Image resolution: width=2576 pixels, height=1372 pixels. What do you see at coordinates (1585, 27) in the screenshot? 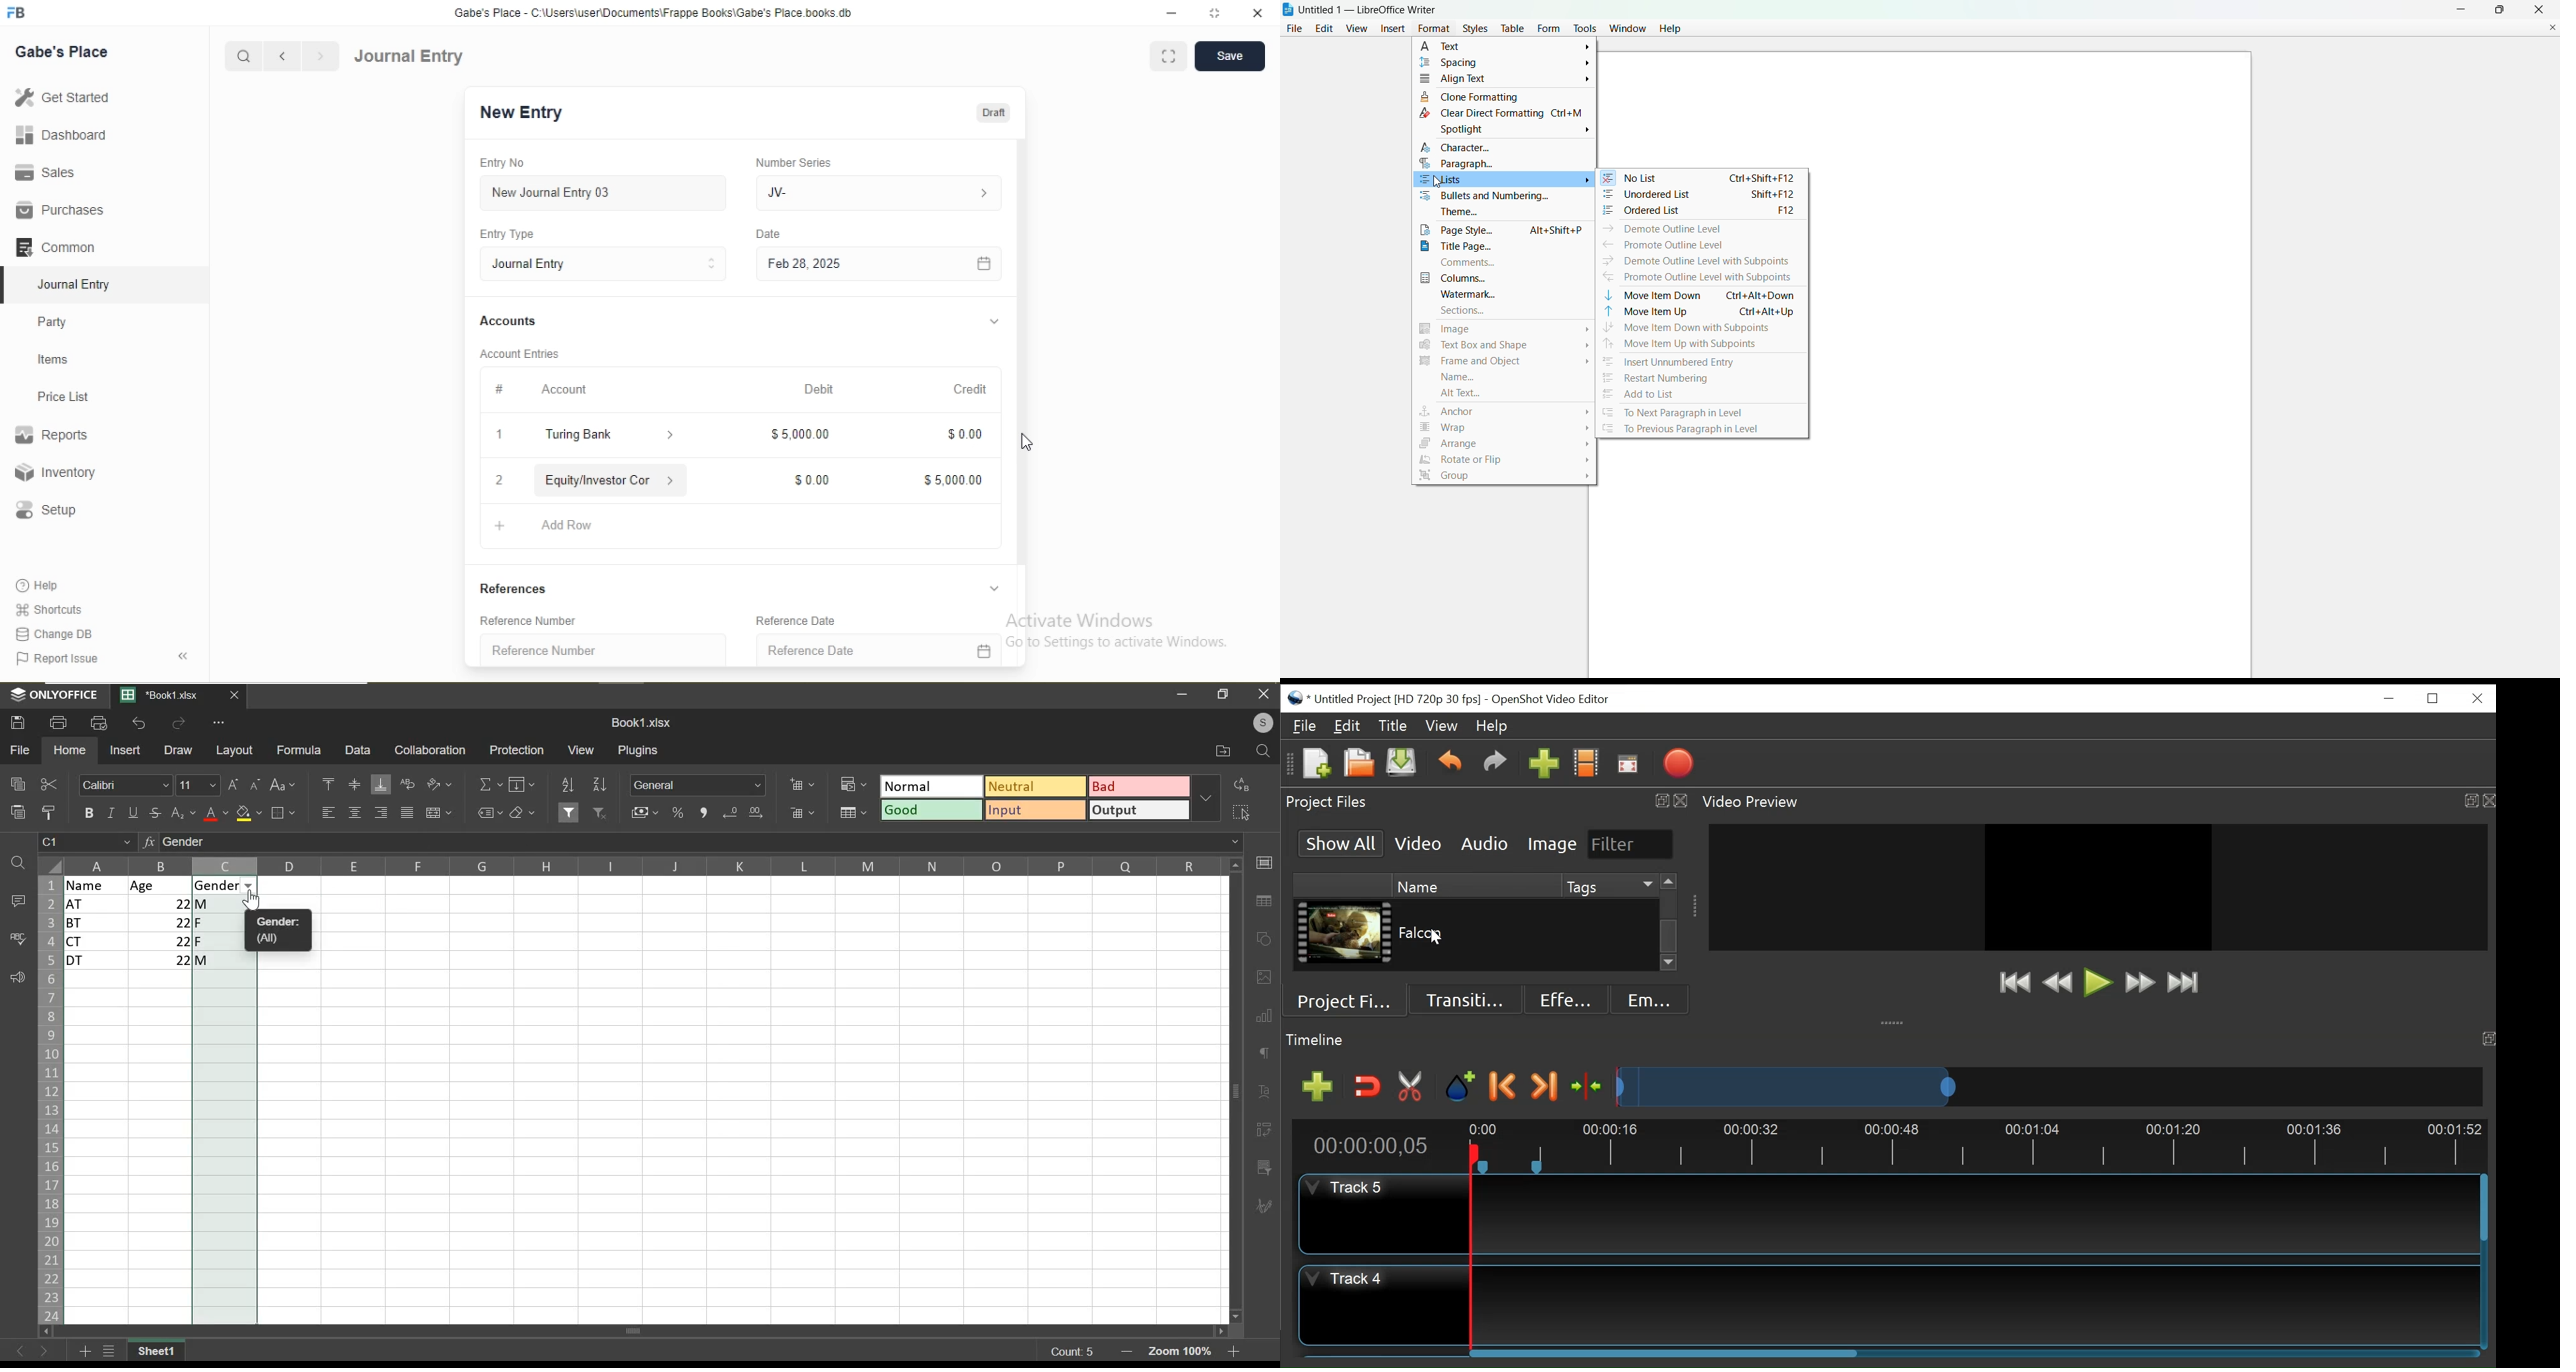
I see `tools` at bounding box center [1585, 27].